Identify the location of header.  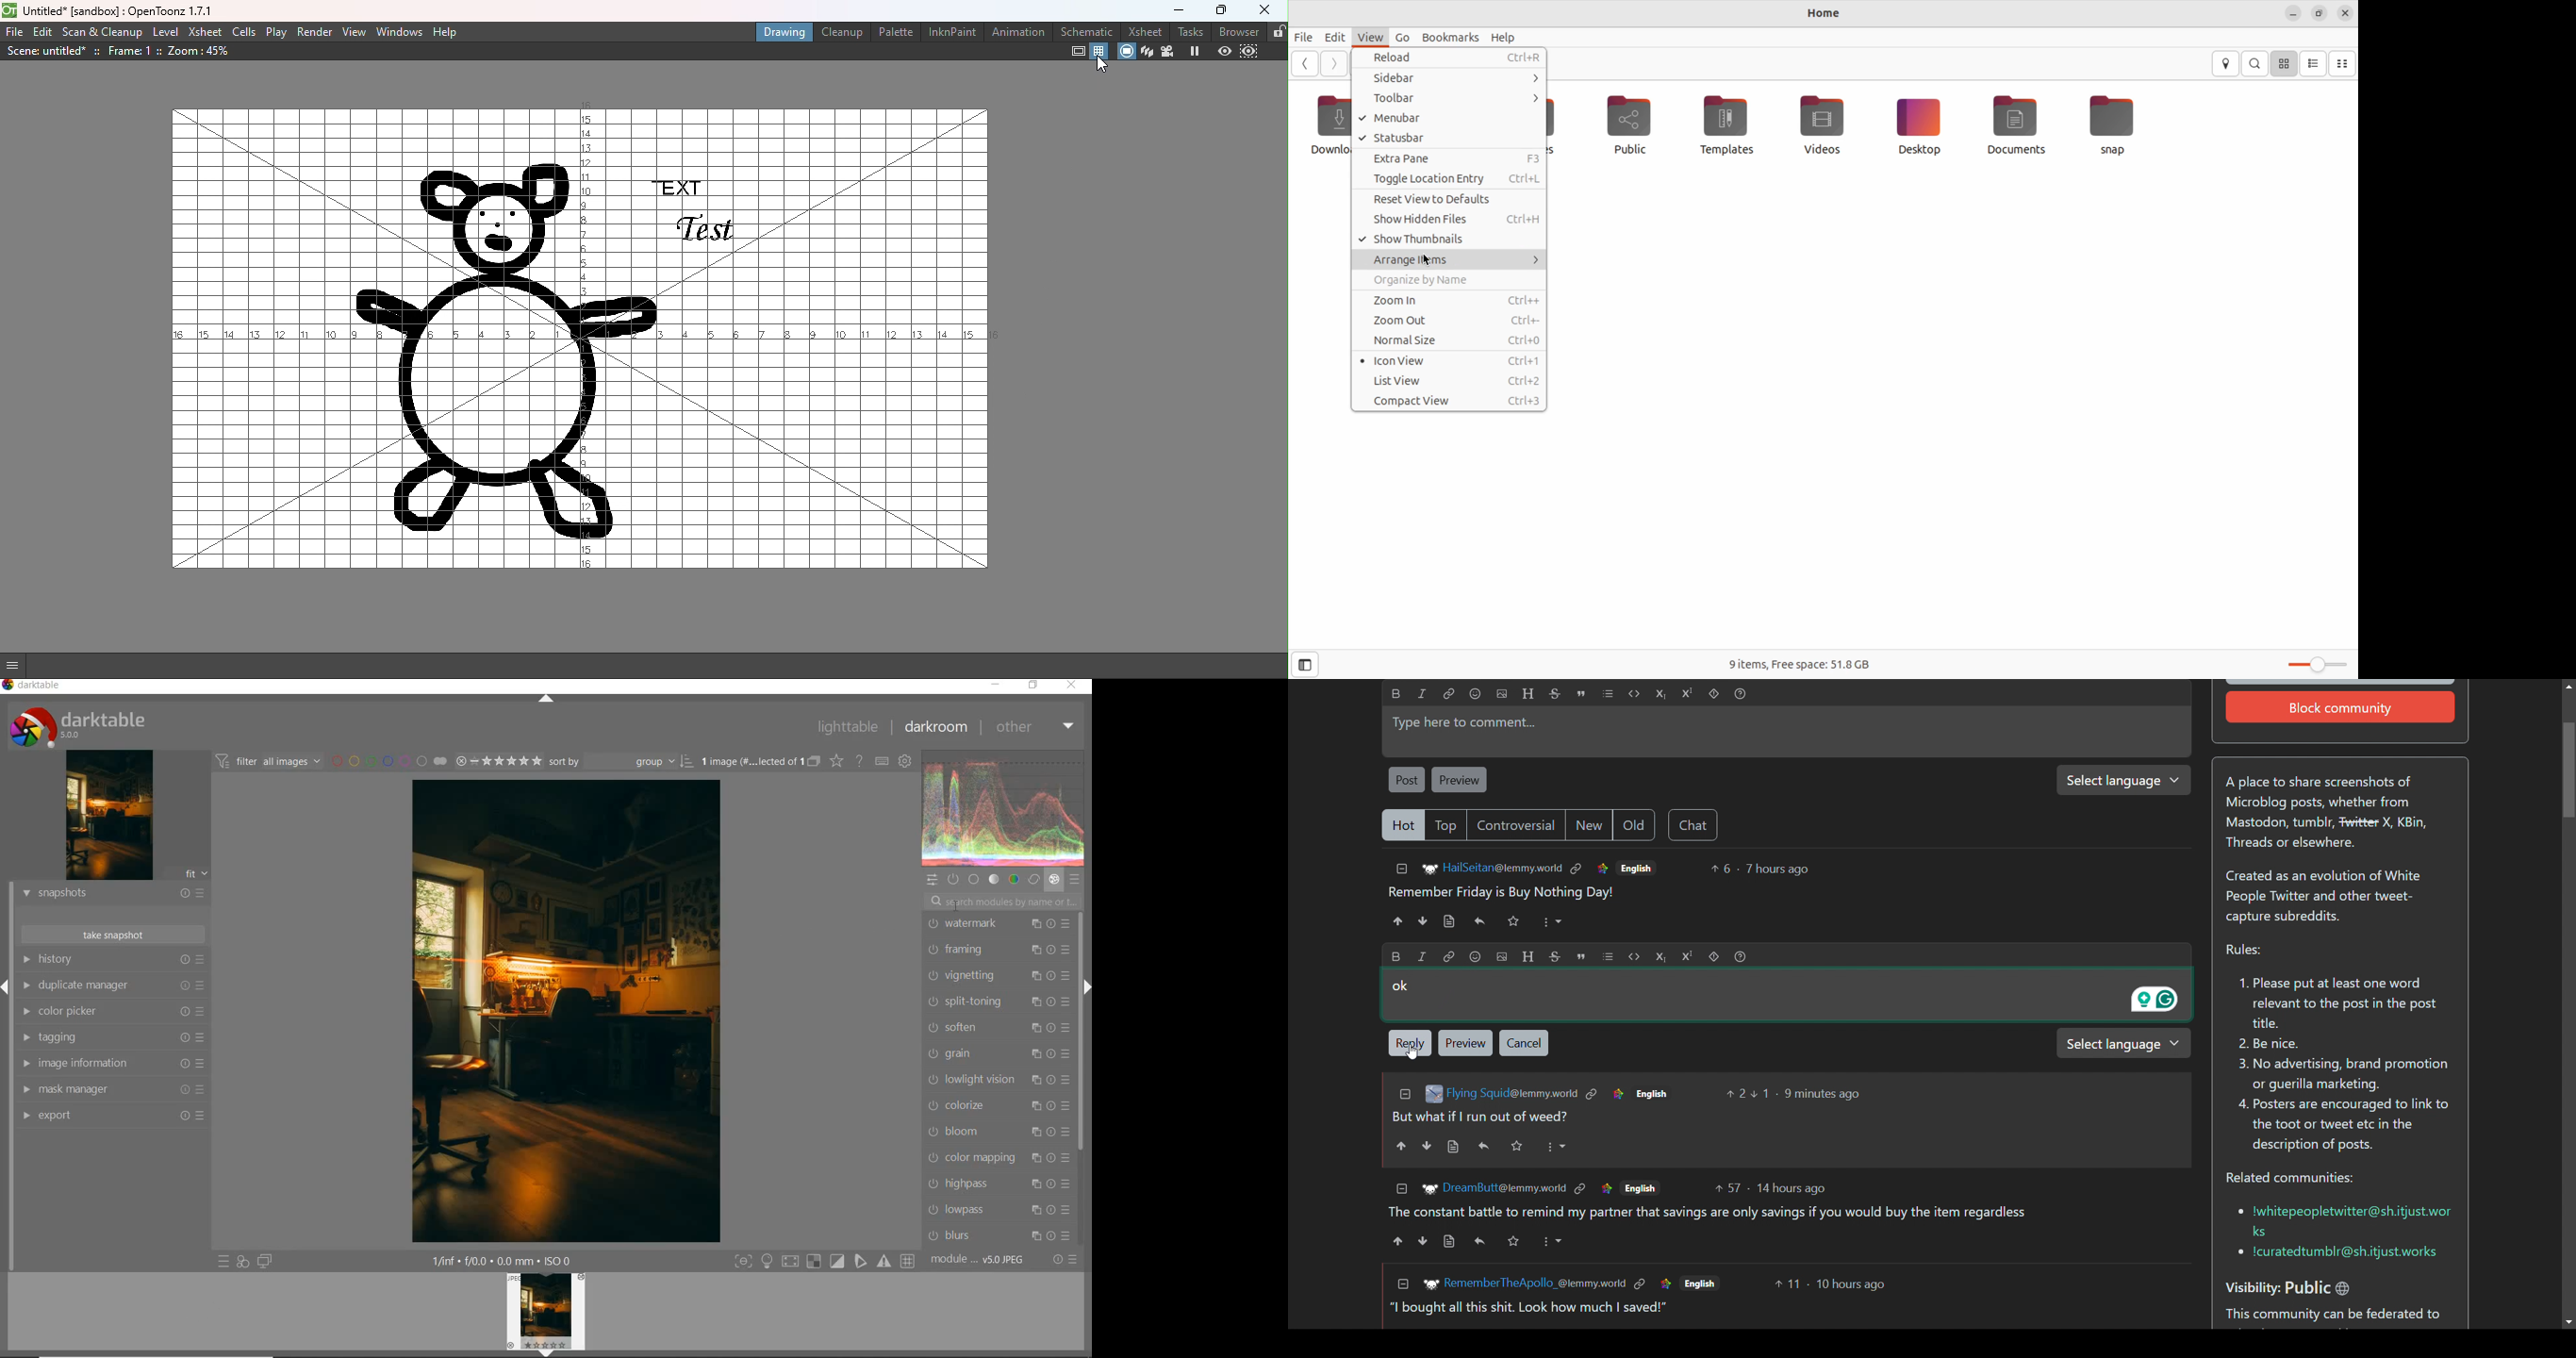
(1525, 954).